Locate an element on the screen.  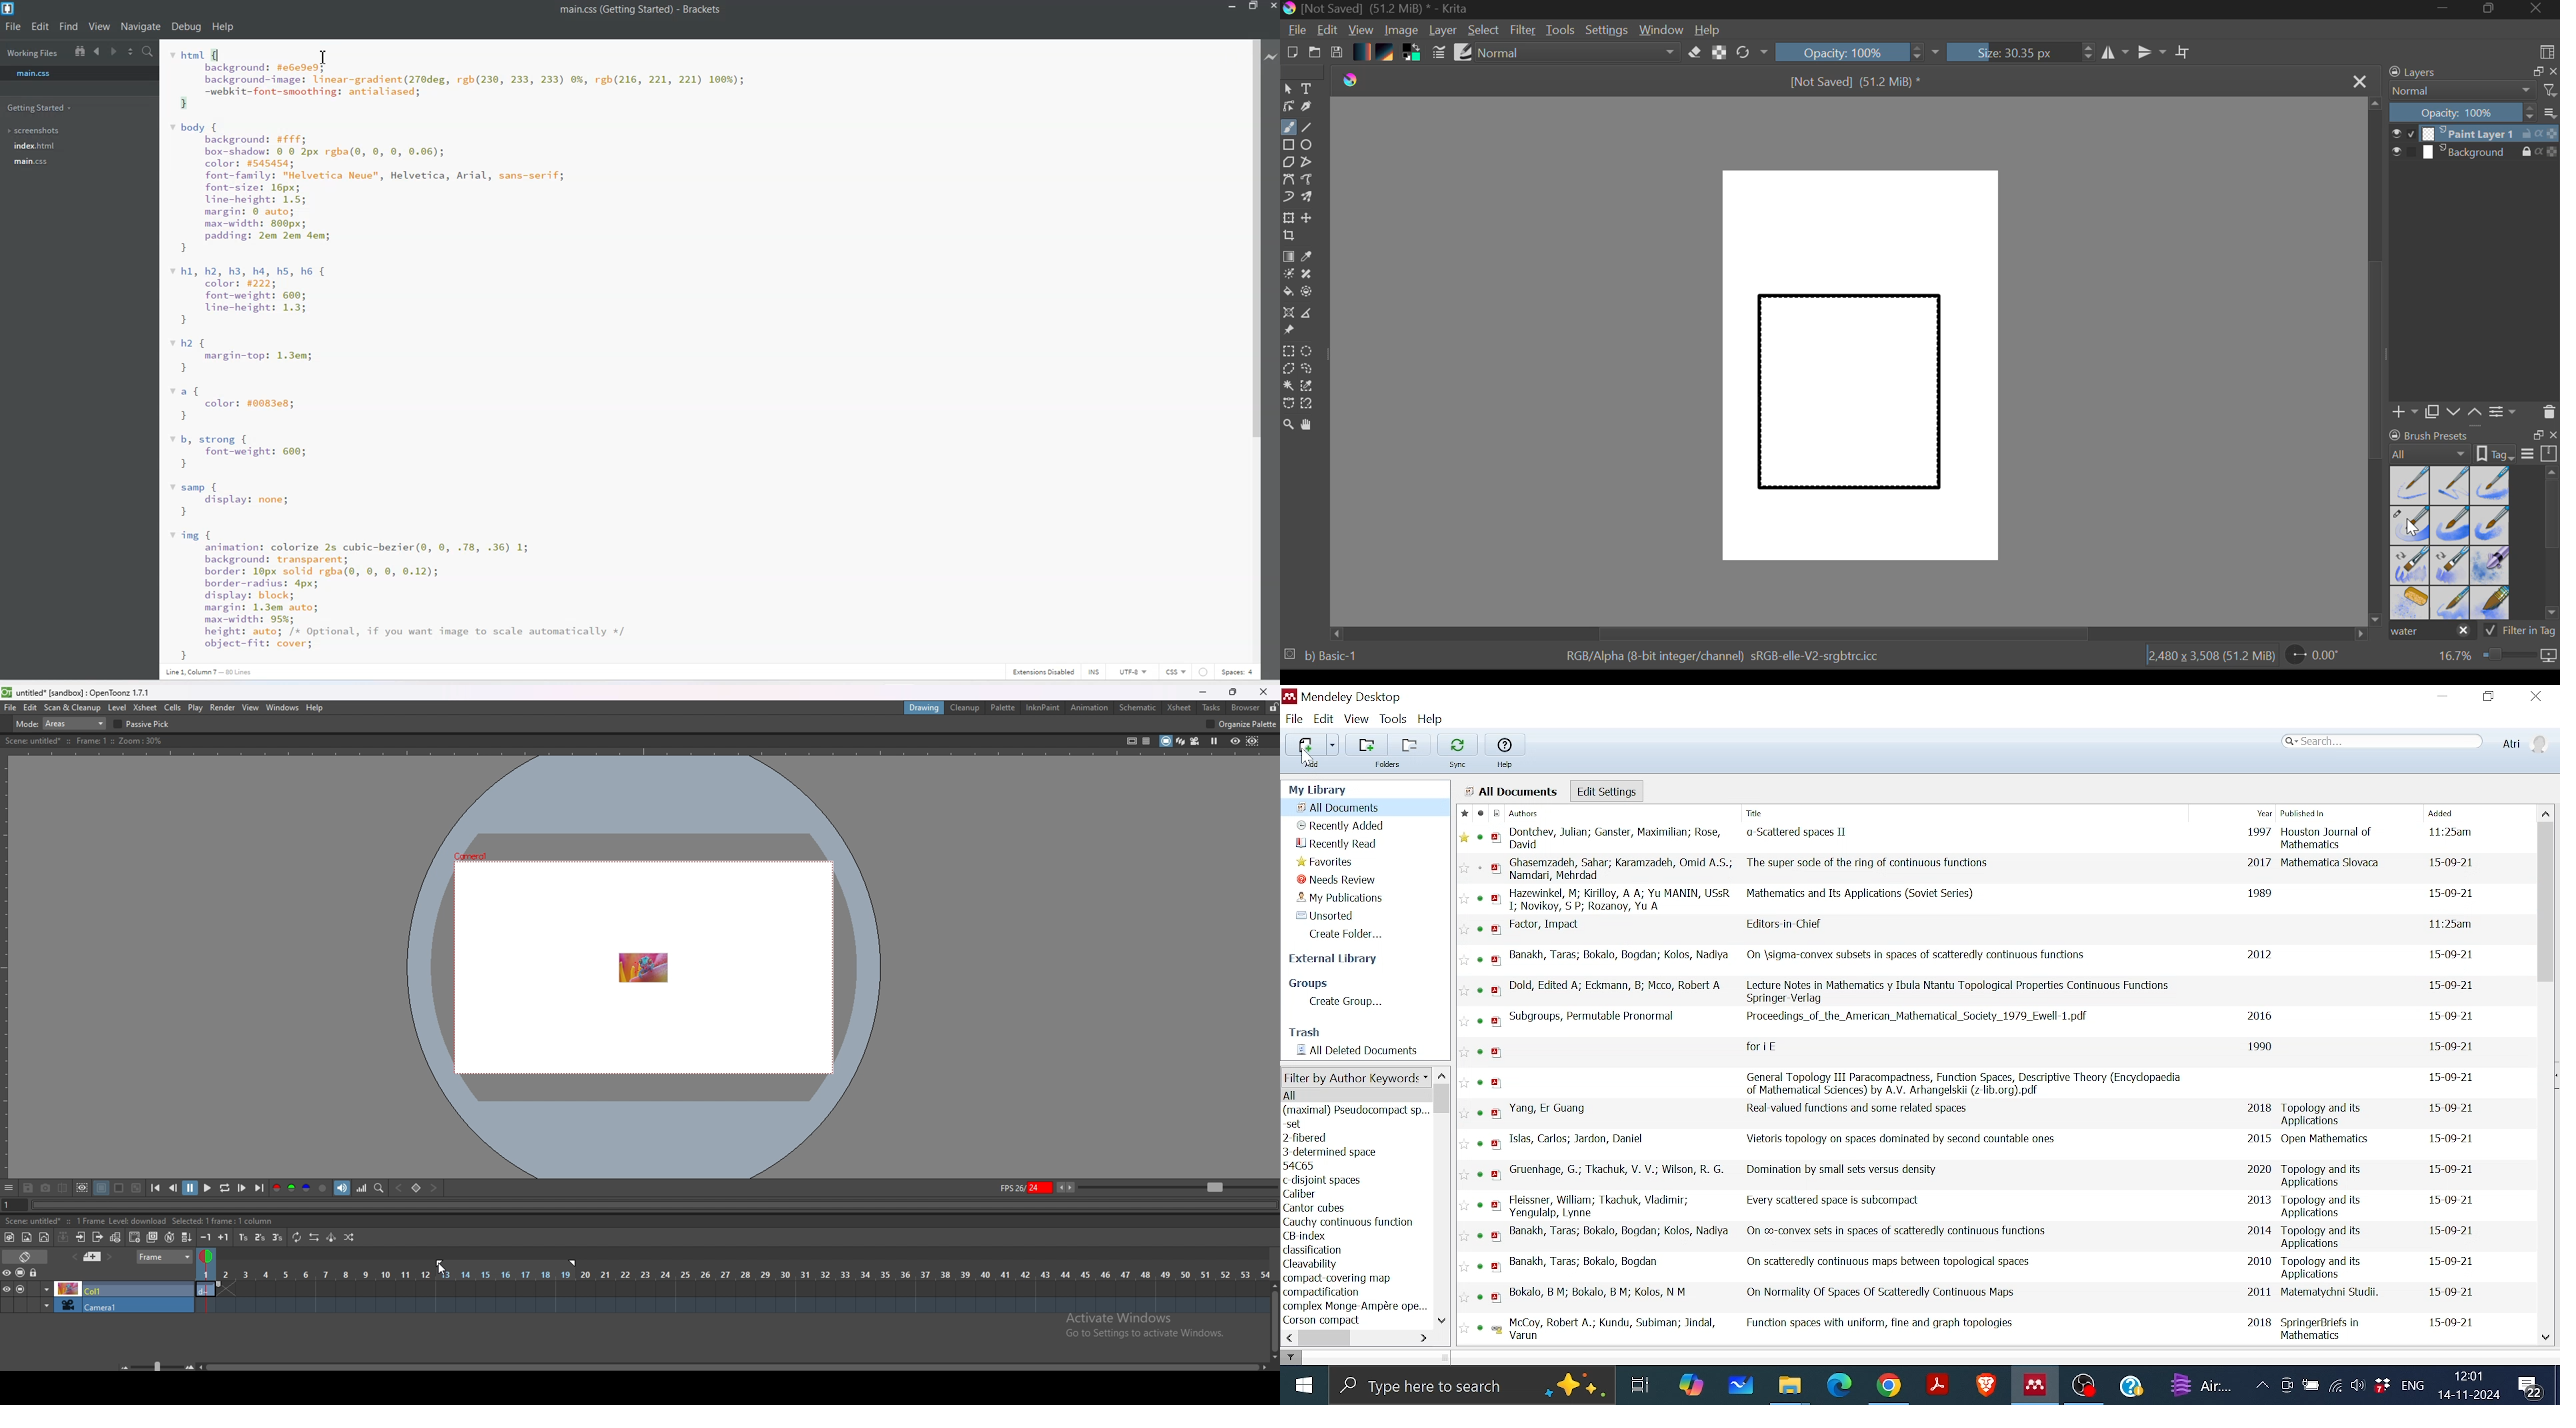
set key is located at coordinates (417, 1188).